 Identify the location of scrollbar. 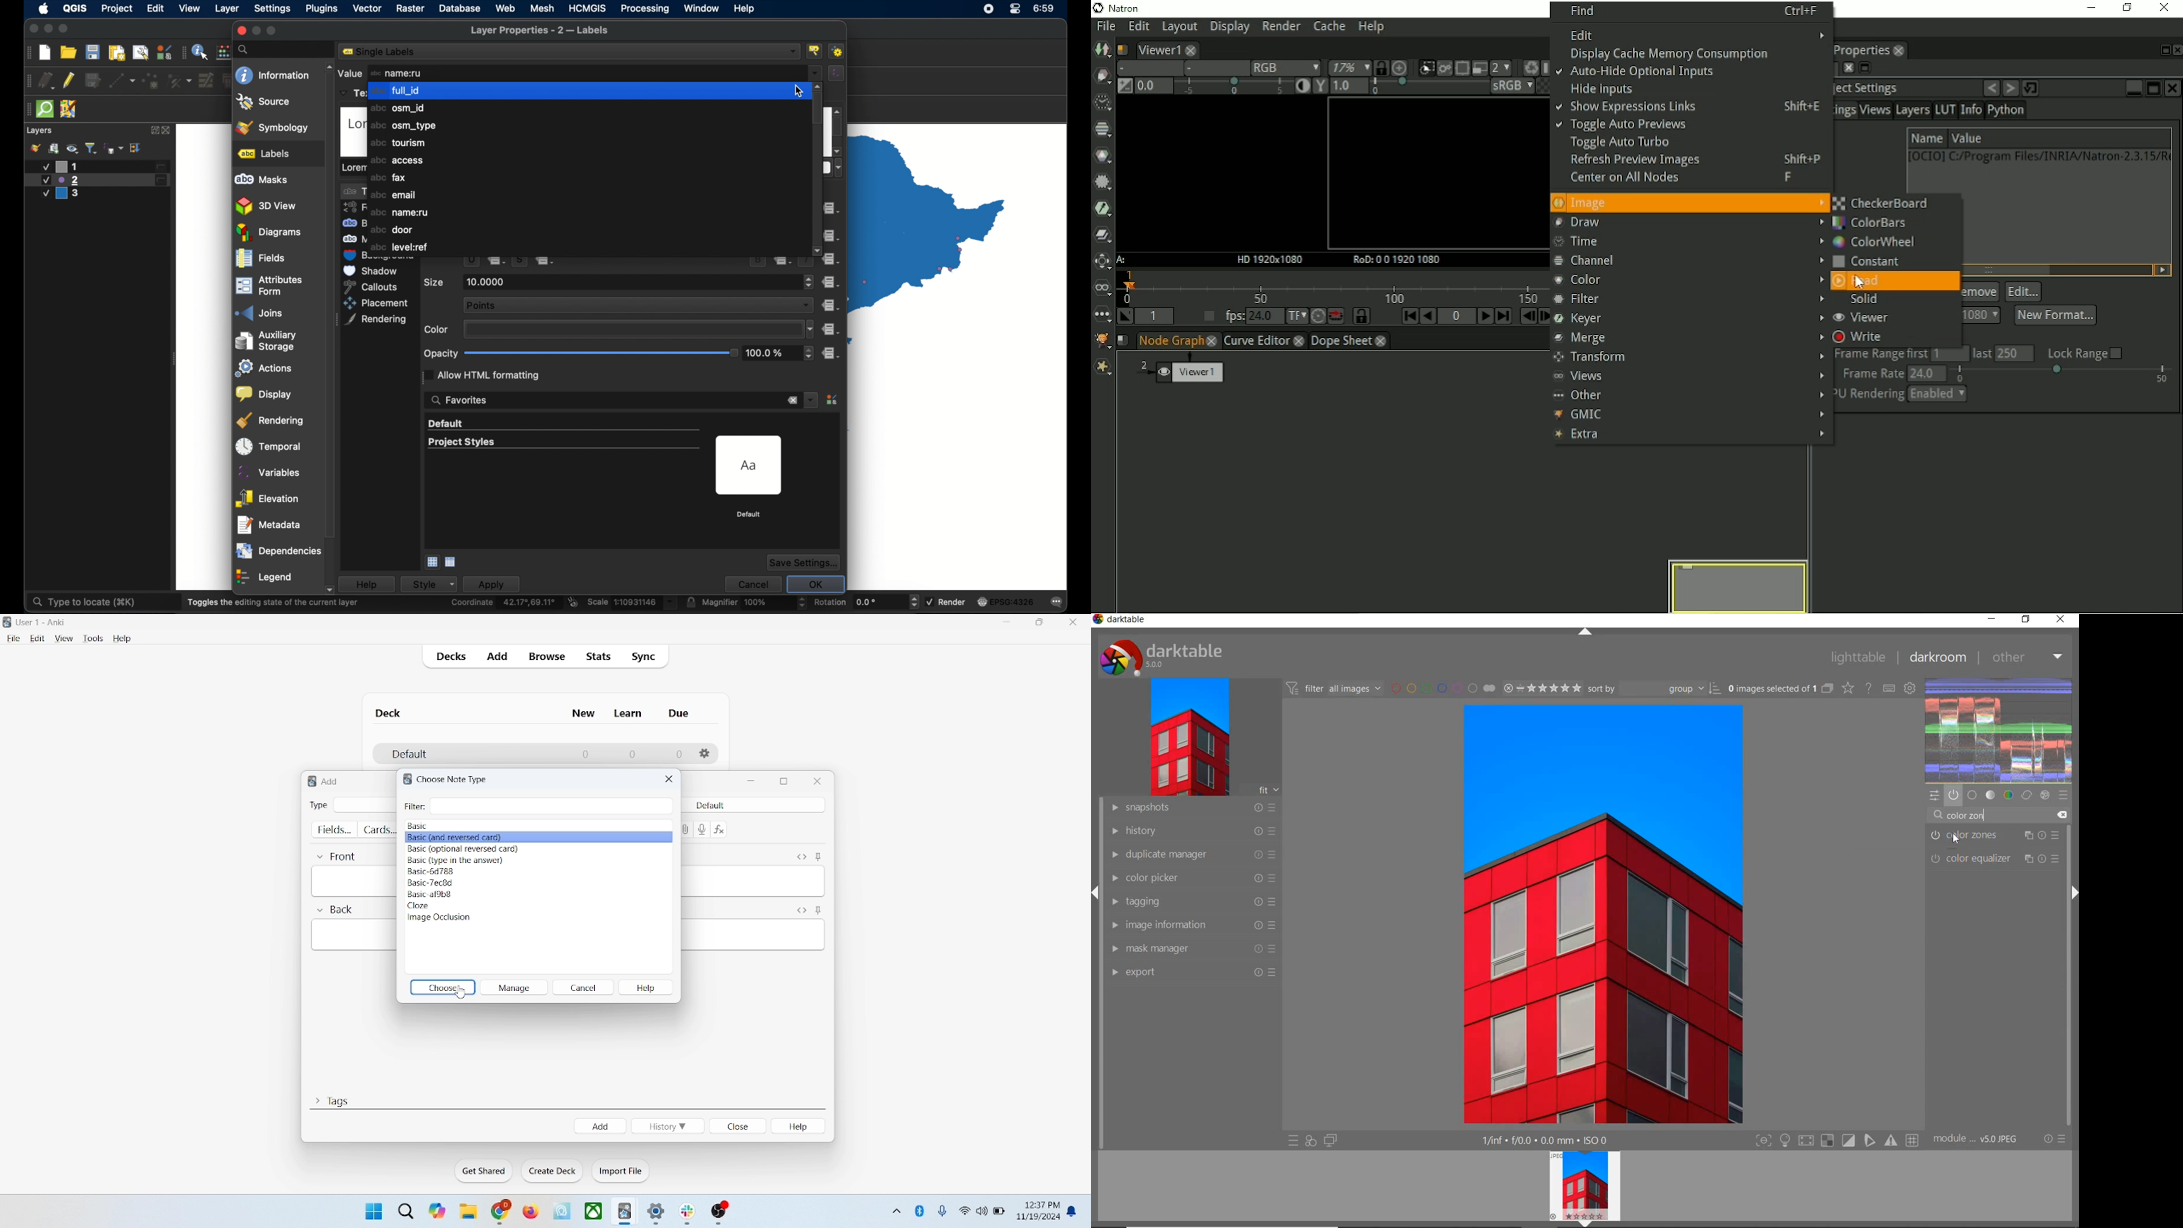
(2069, 1019).